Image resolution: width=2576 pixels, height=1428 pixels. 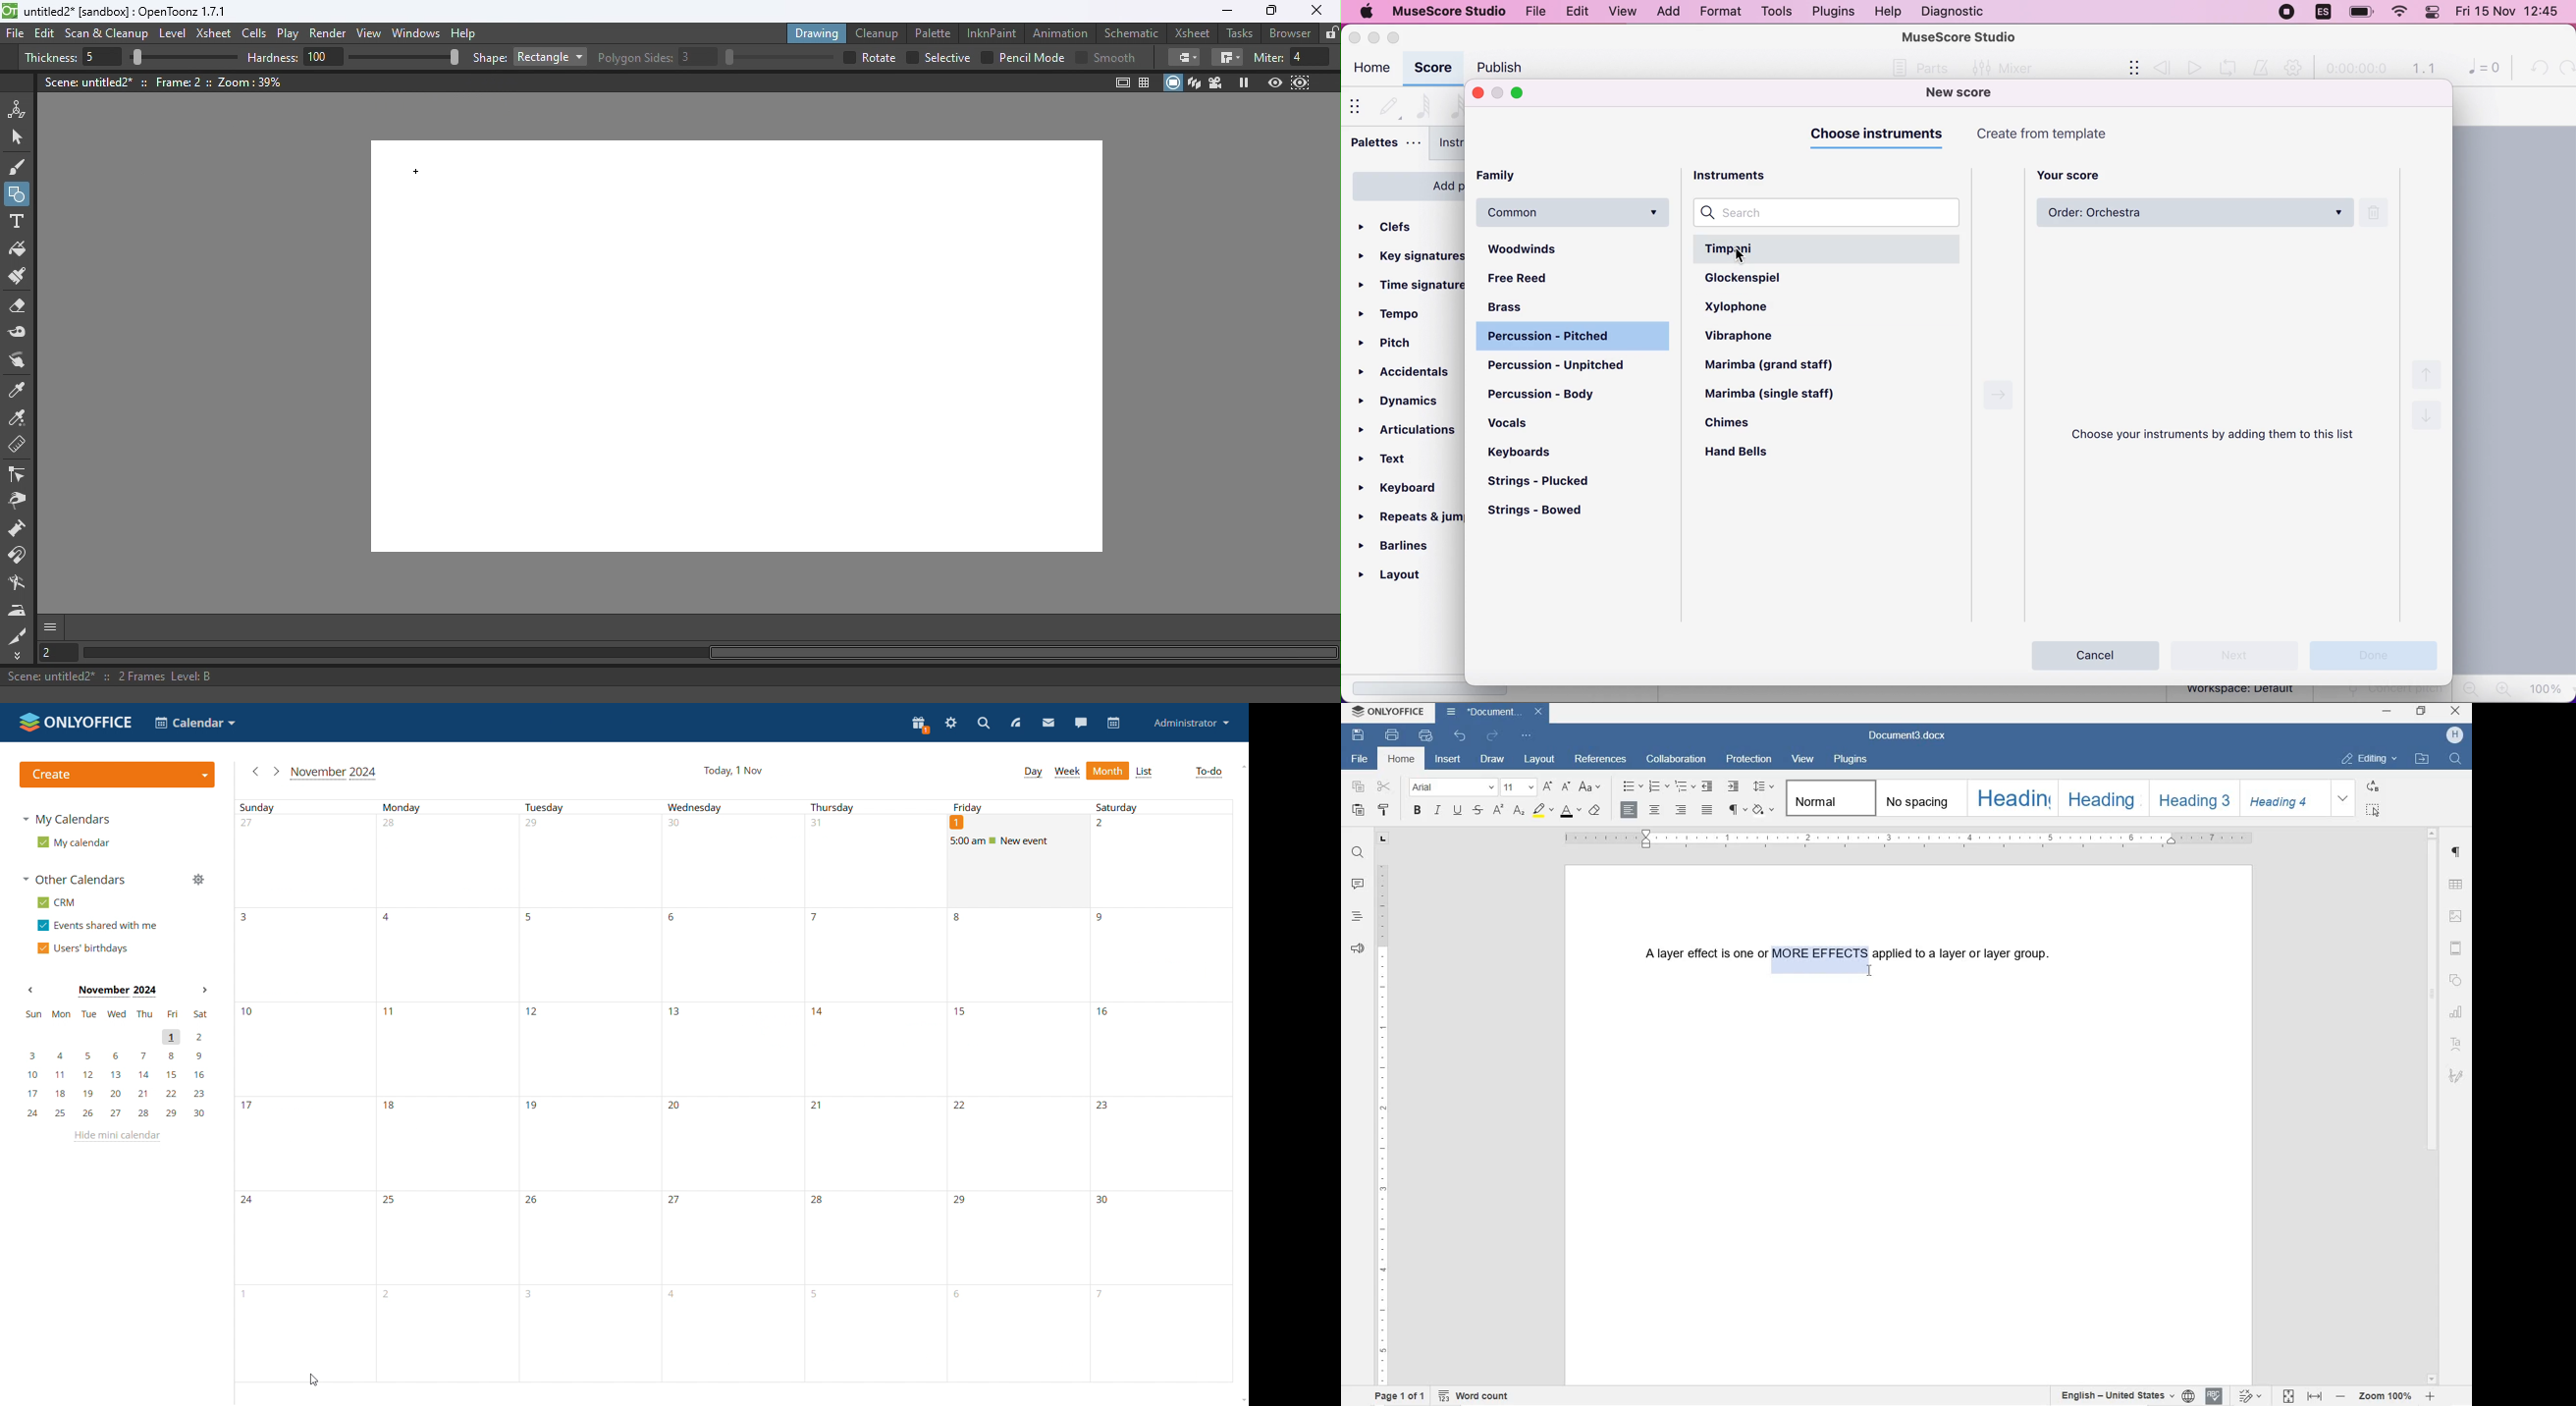 What do you see at coordinates (1287, 32) in the screenshot?
I see `Browser` at bounding box center [1287, 32].